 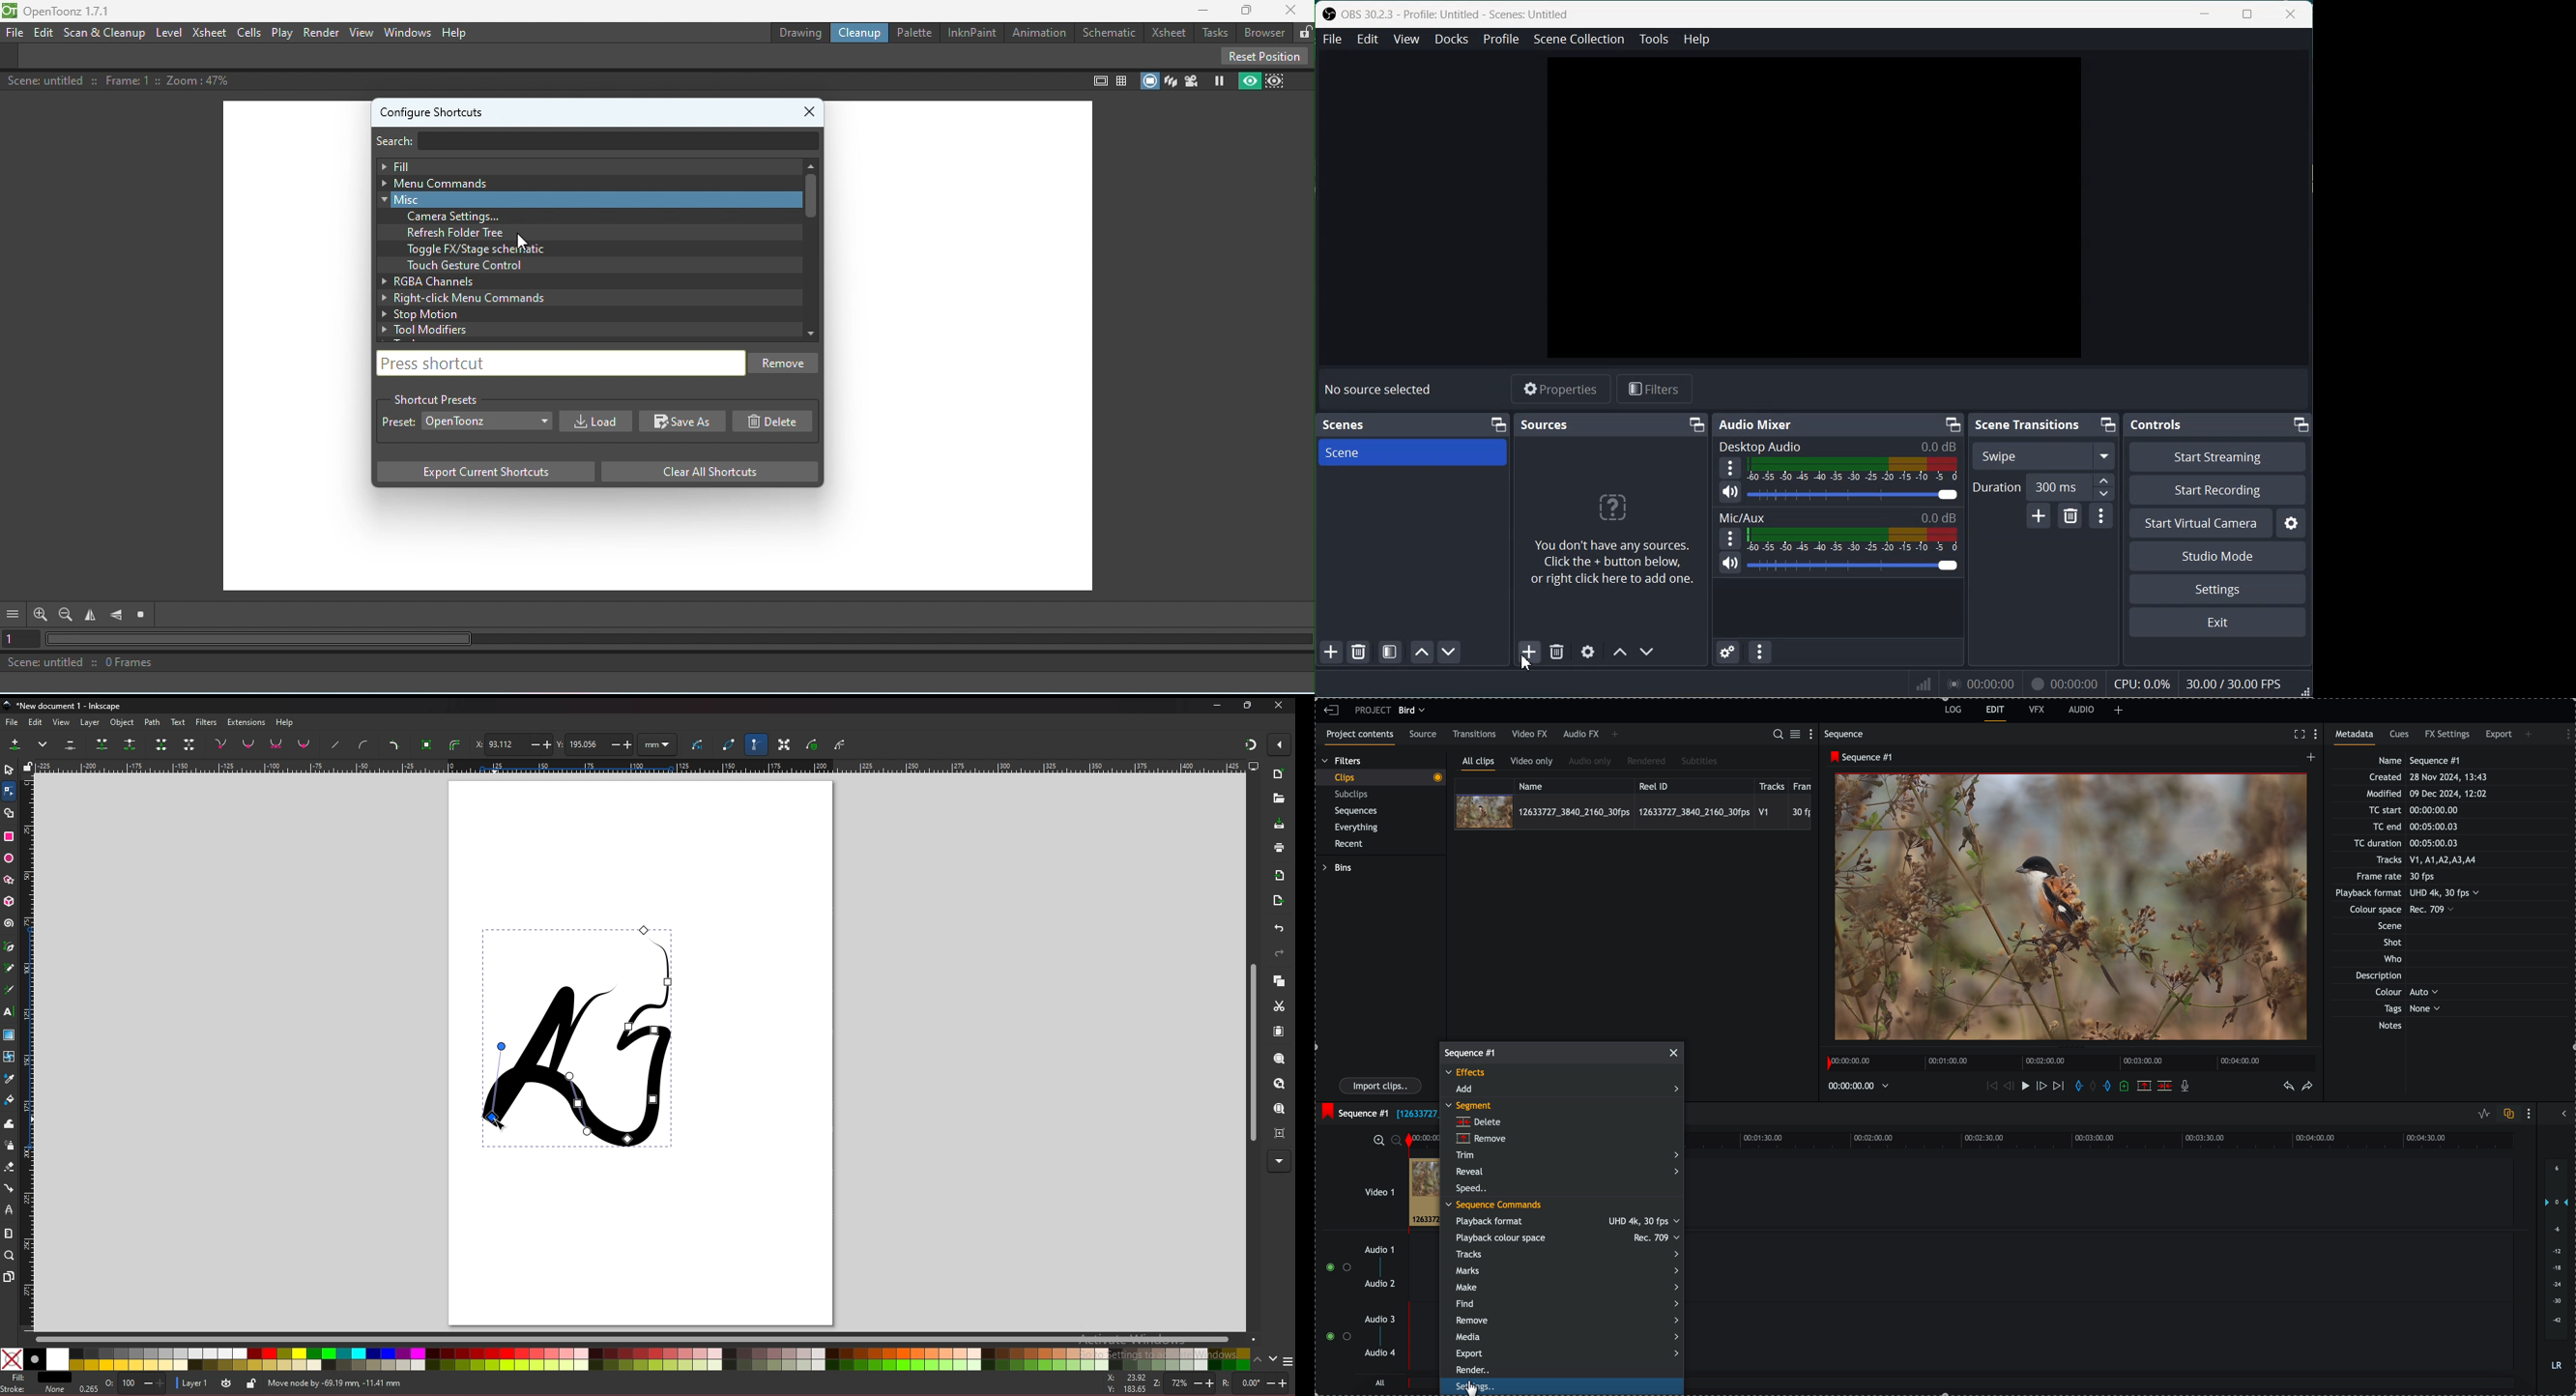 I want to click on Properties, so click(x=1561, y=388).